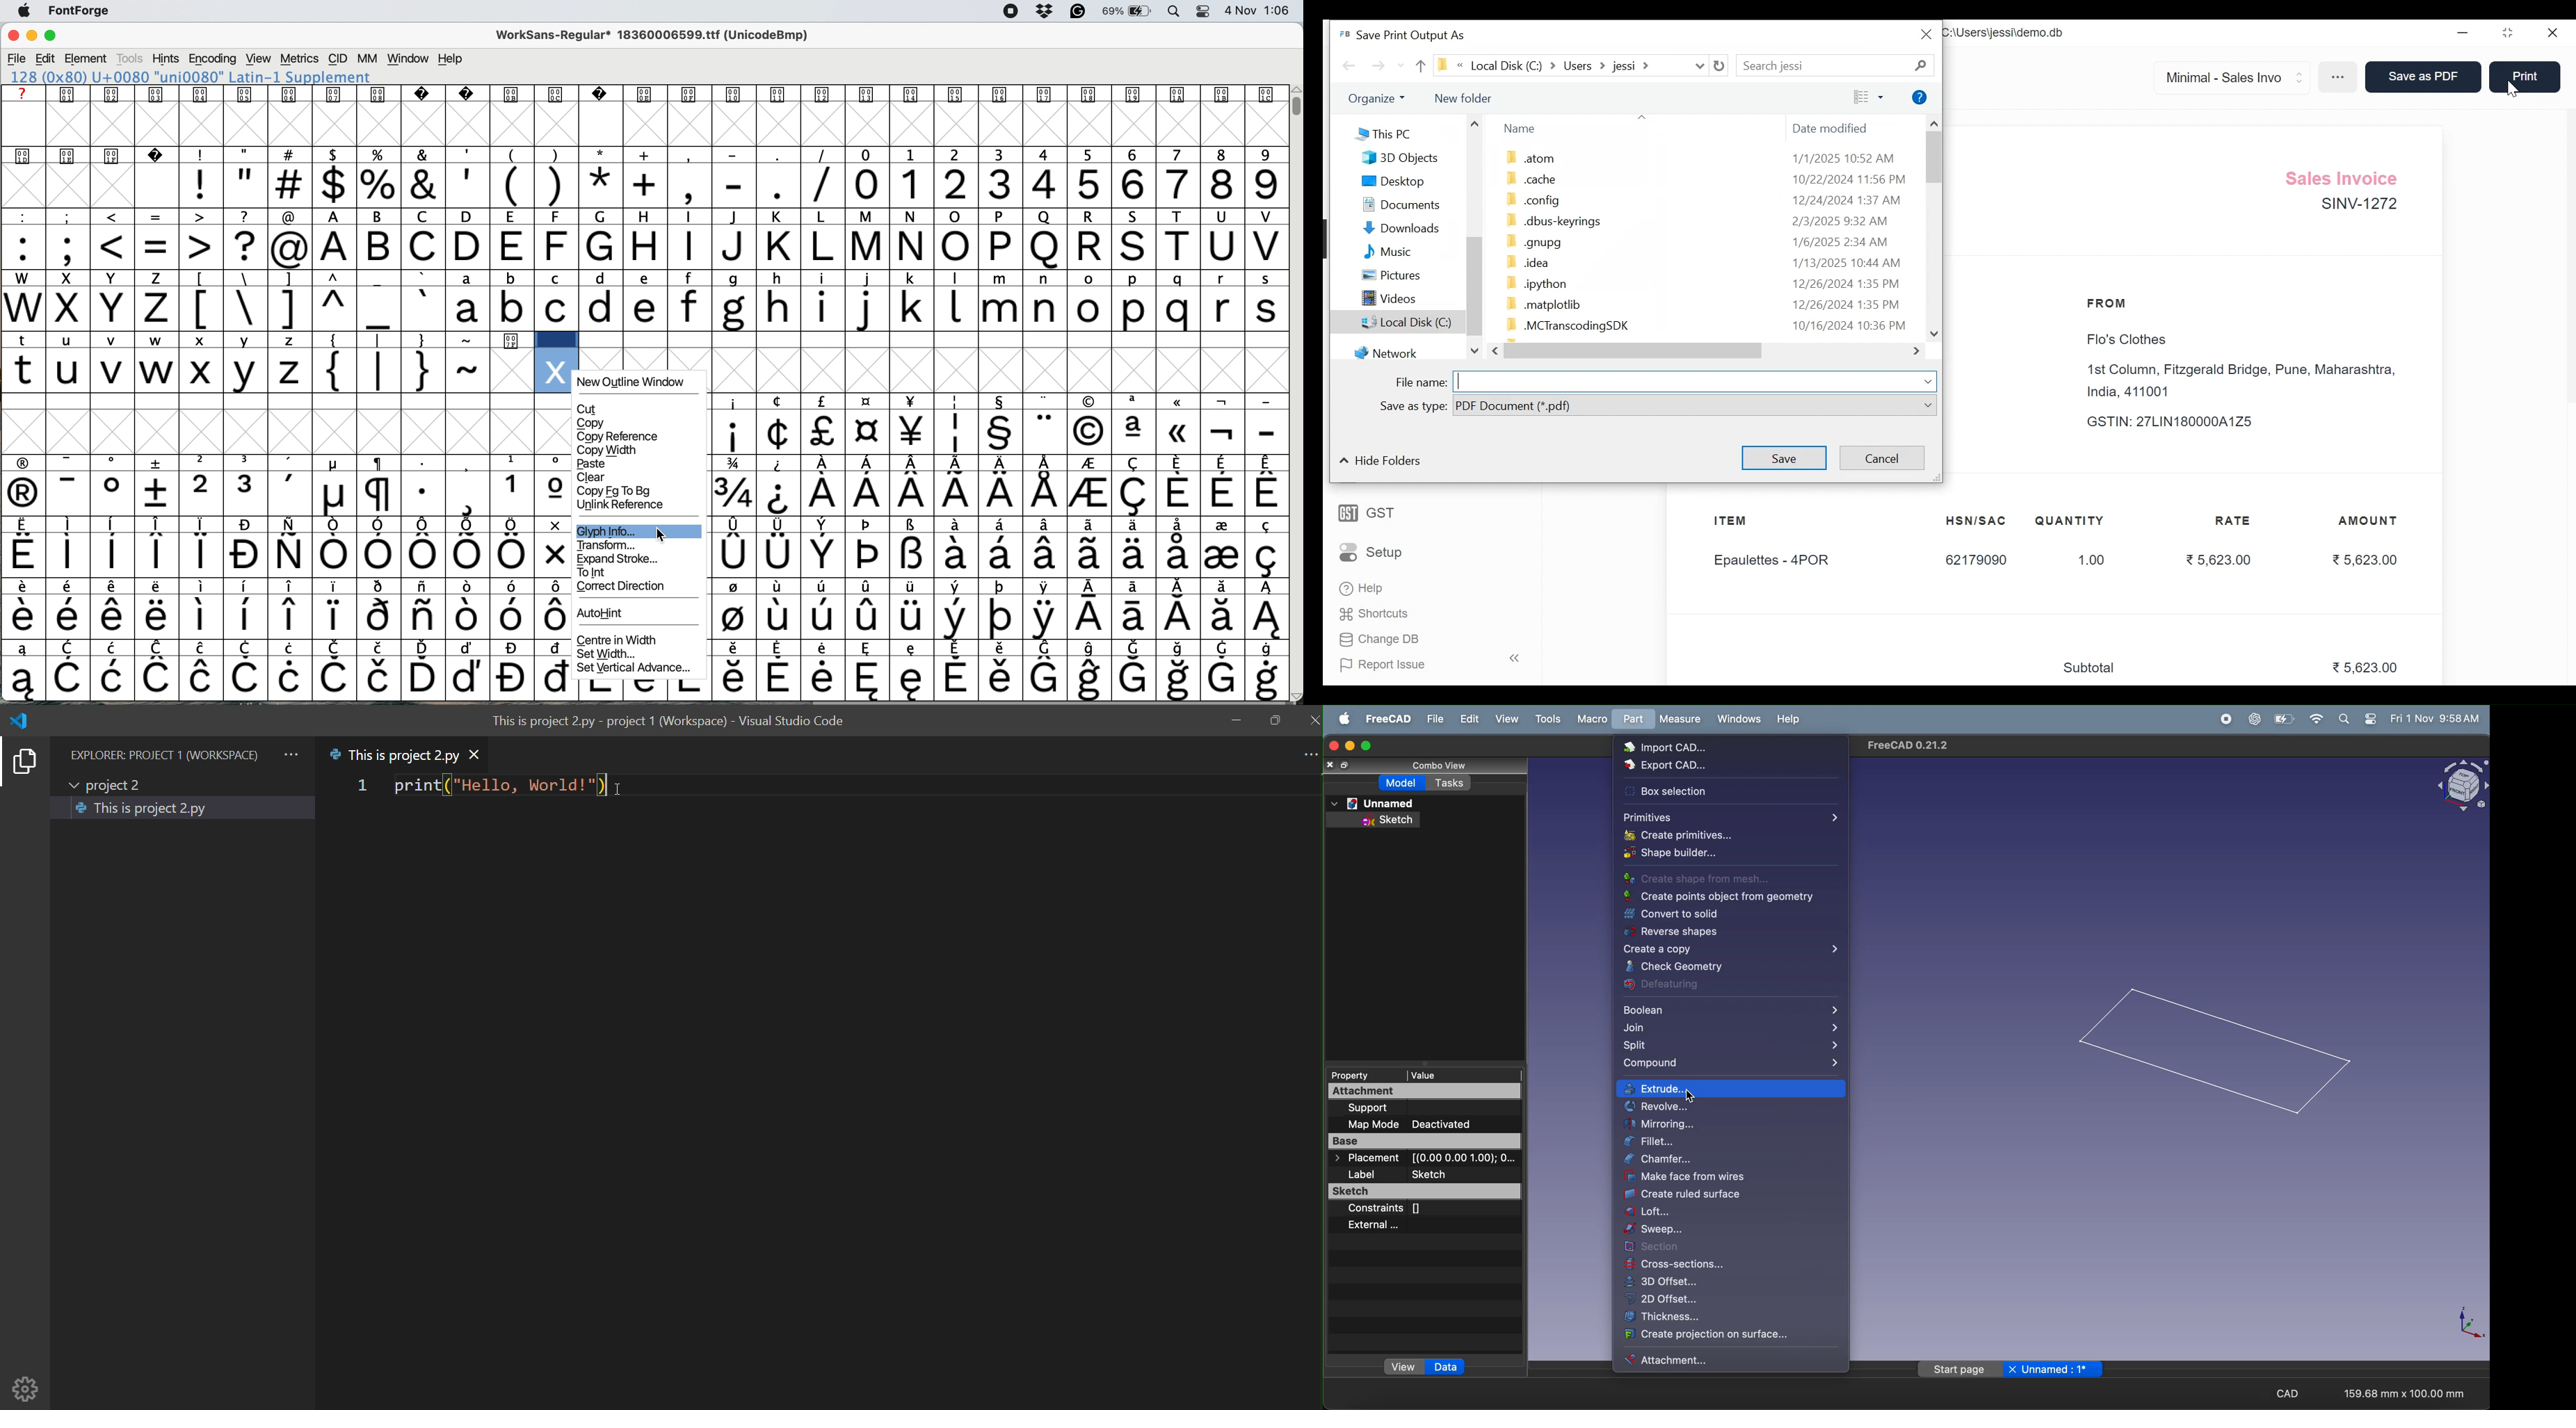 This screenshot has height=1428, width=2576. I want to click on Scroll up, so click(1474, 122).